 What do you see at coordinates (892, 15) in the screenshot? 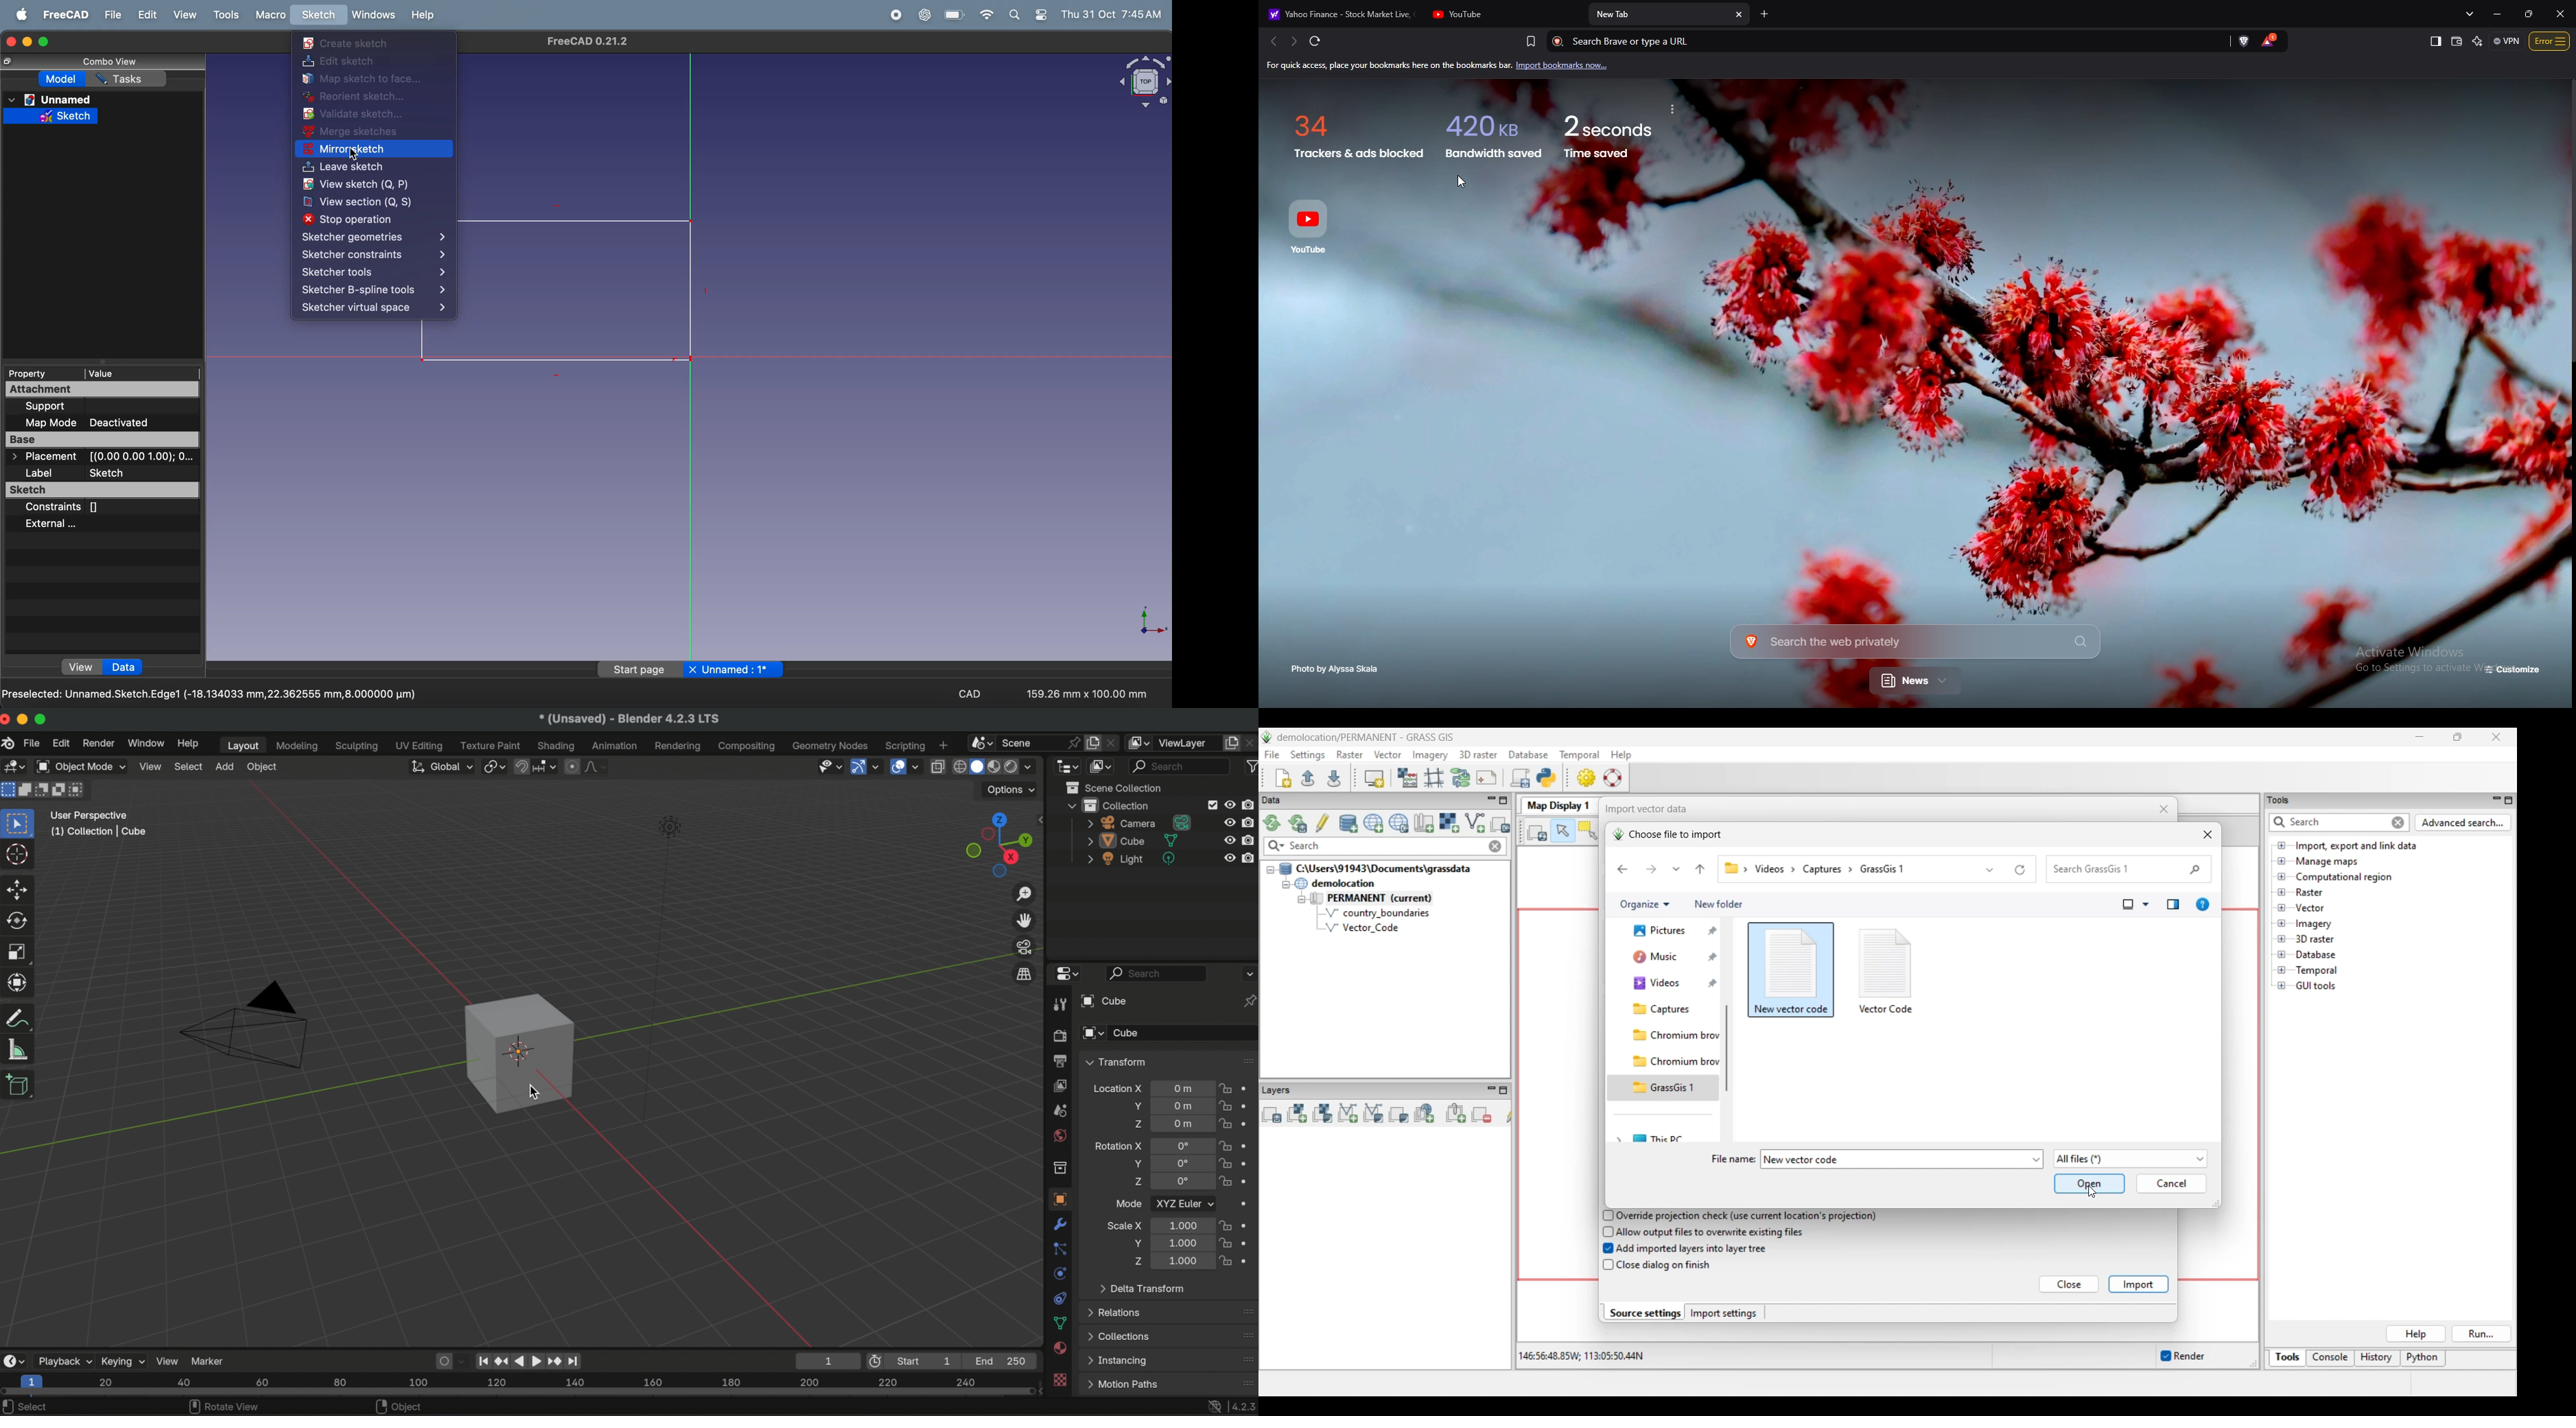
I see `record` at bounding box center [892, 15].